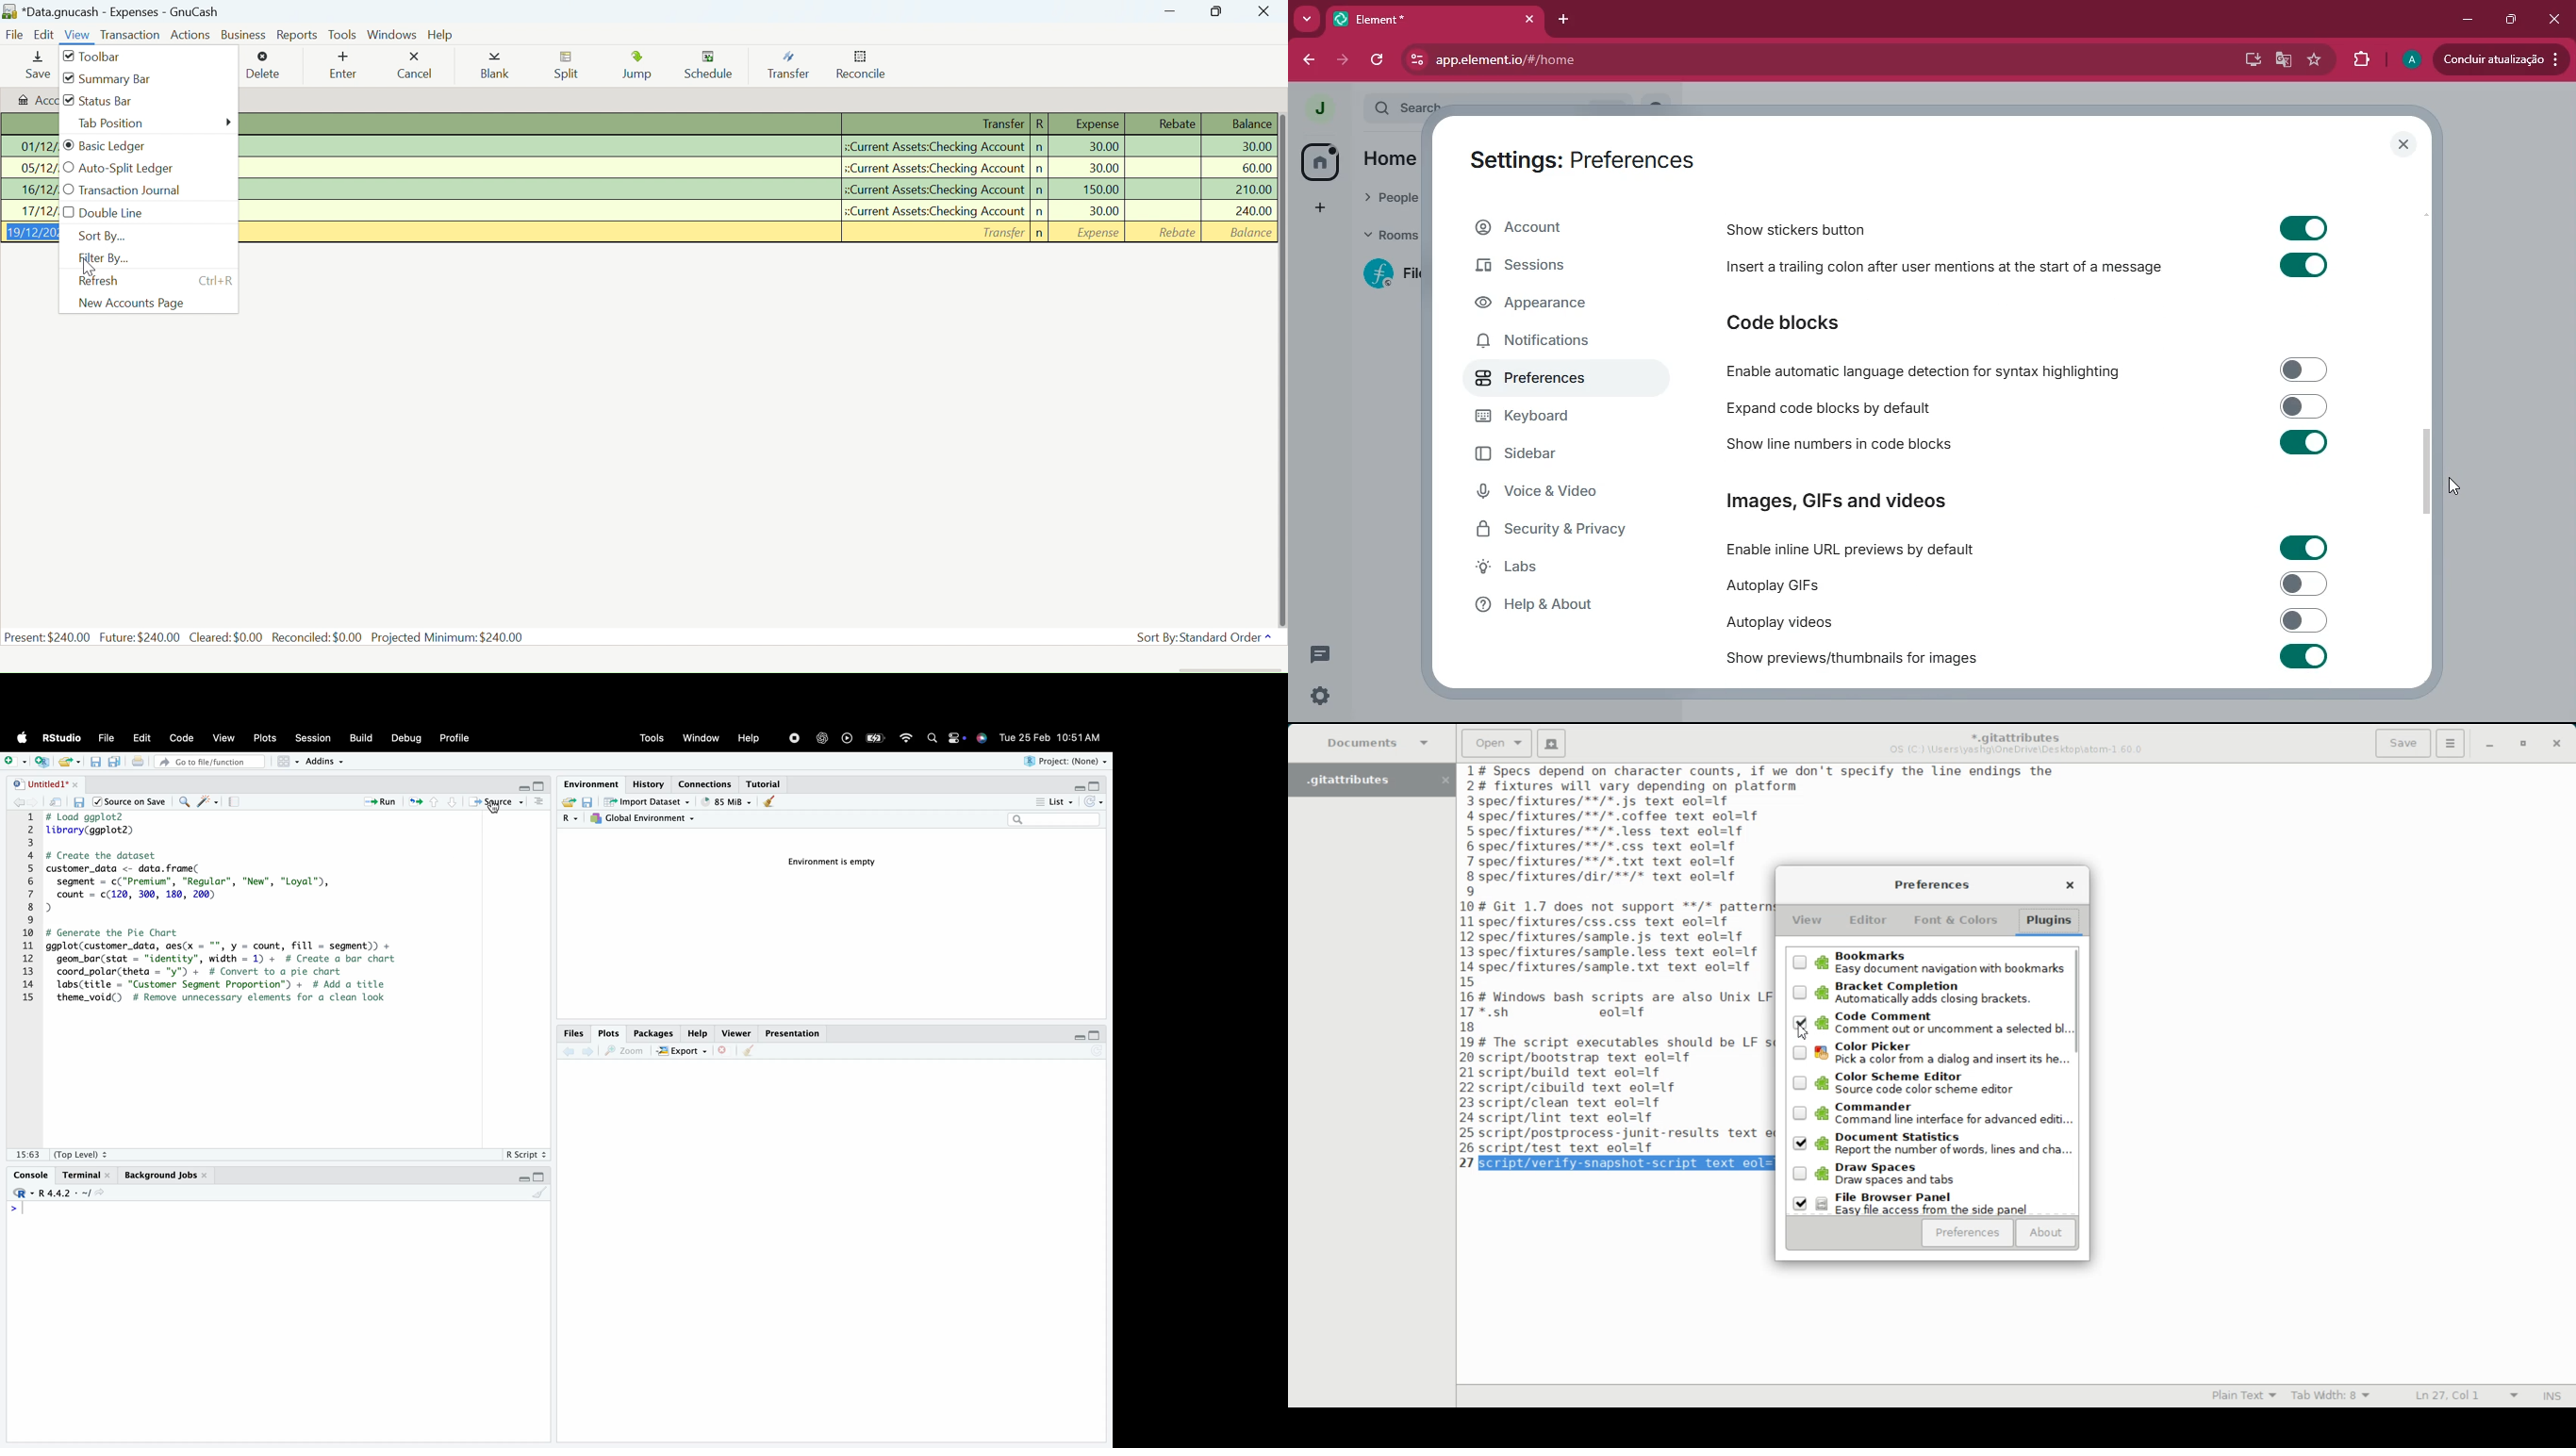 The image size is (2576, 1456). I want to click on restore down, so click(2509, 19).